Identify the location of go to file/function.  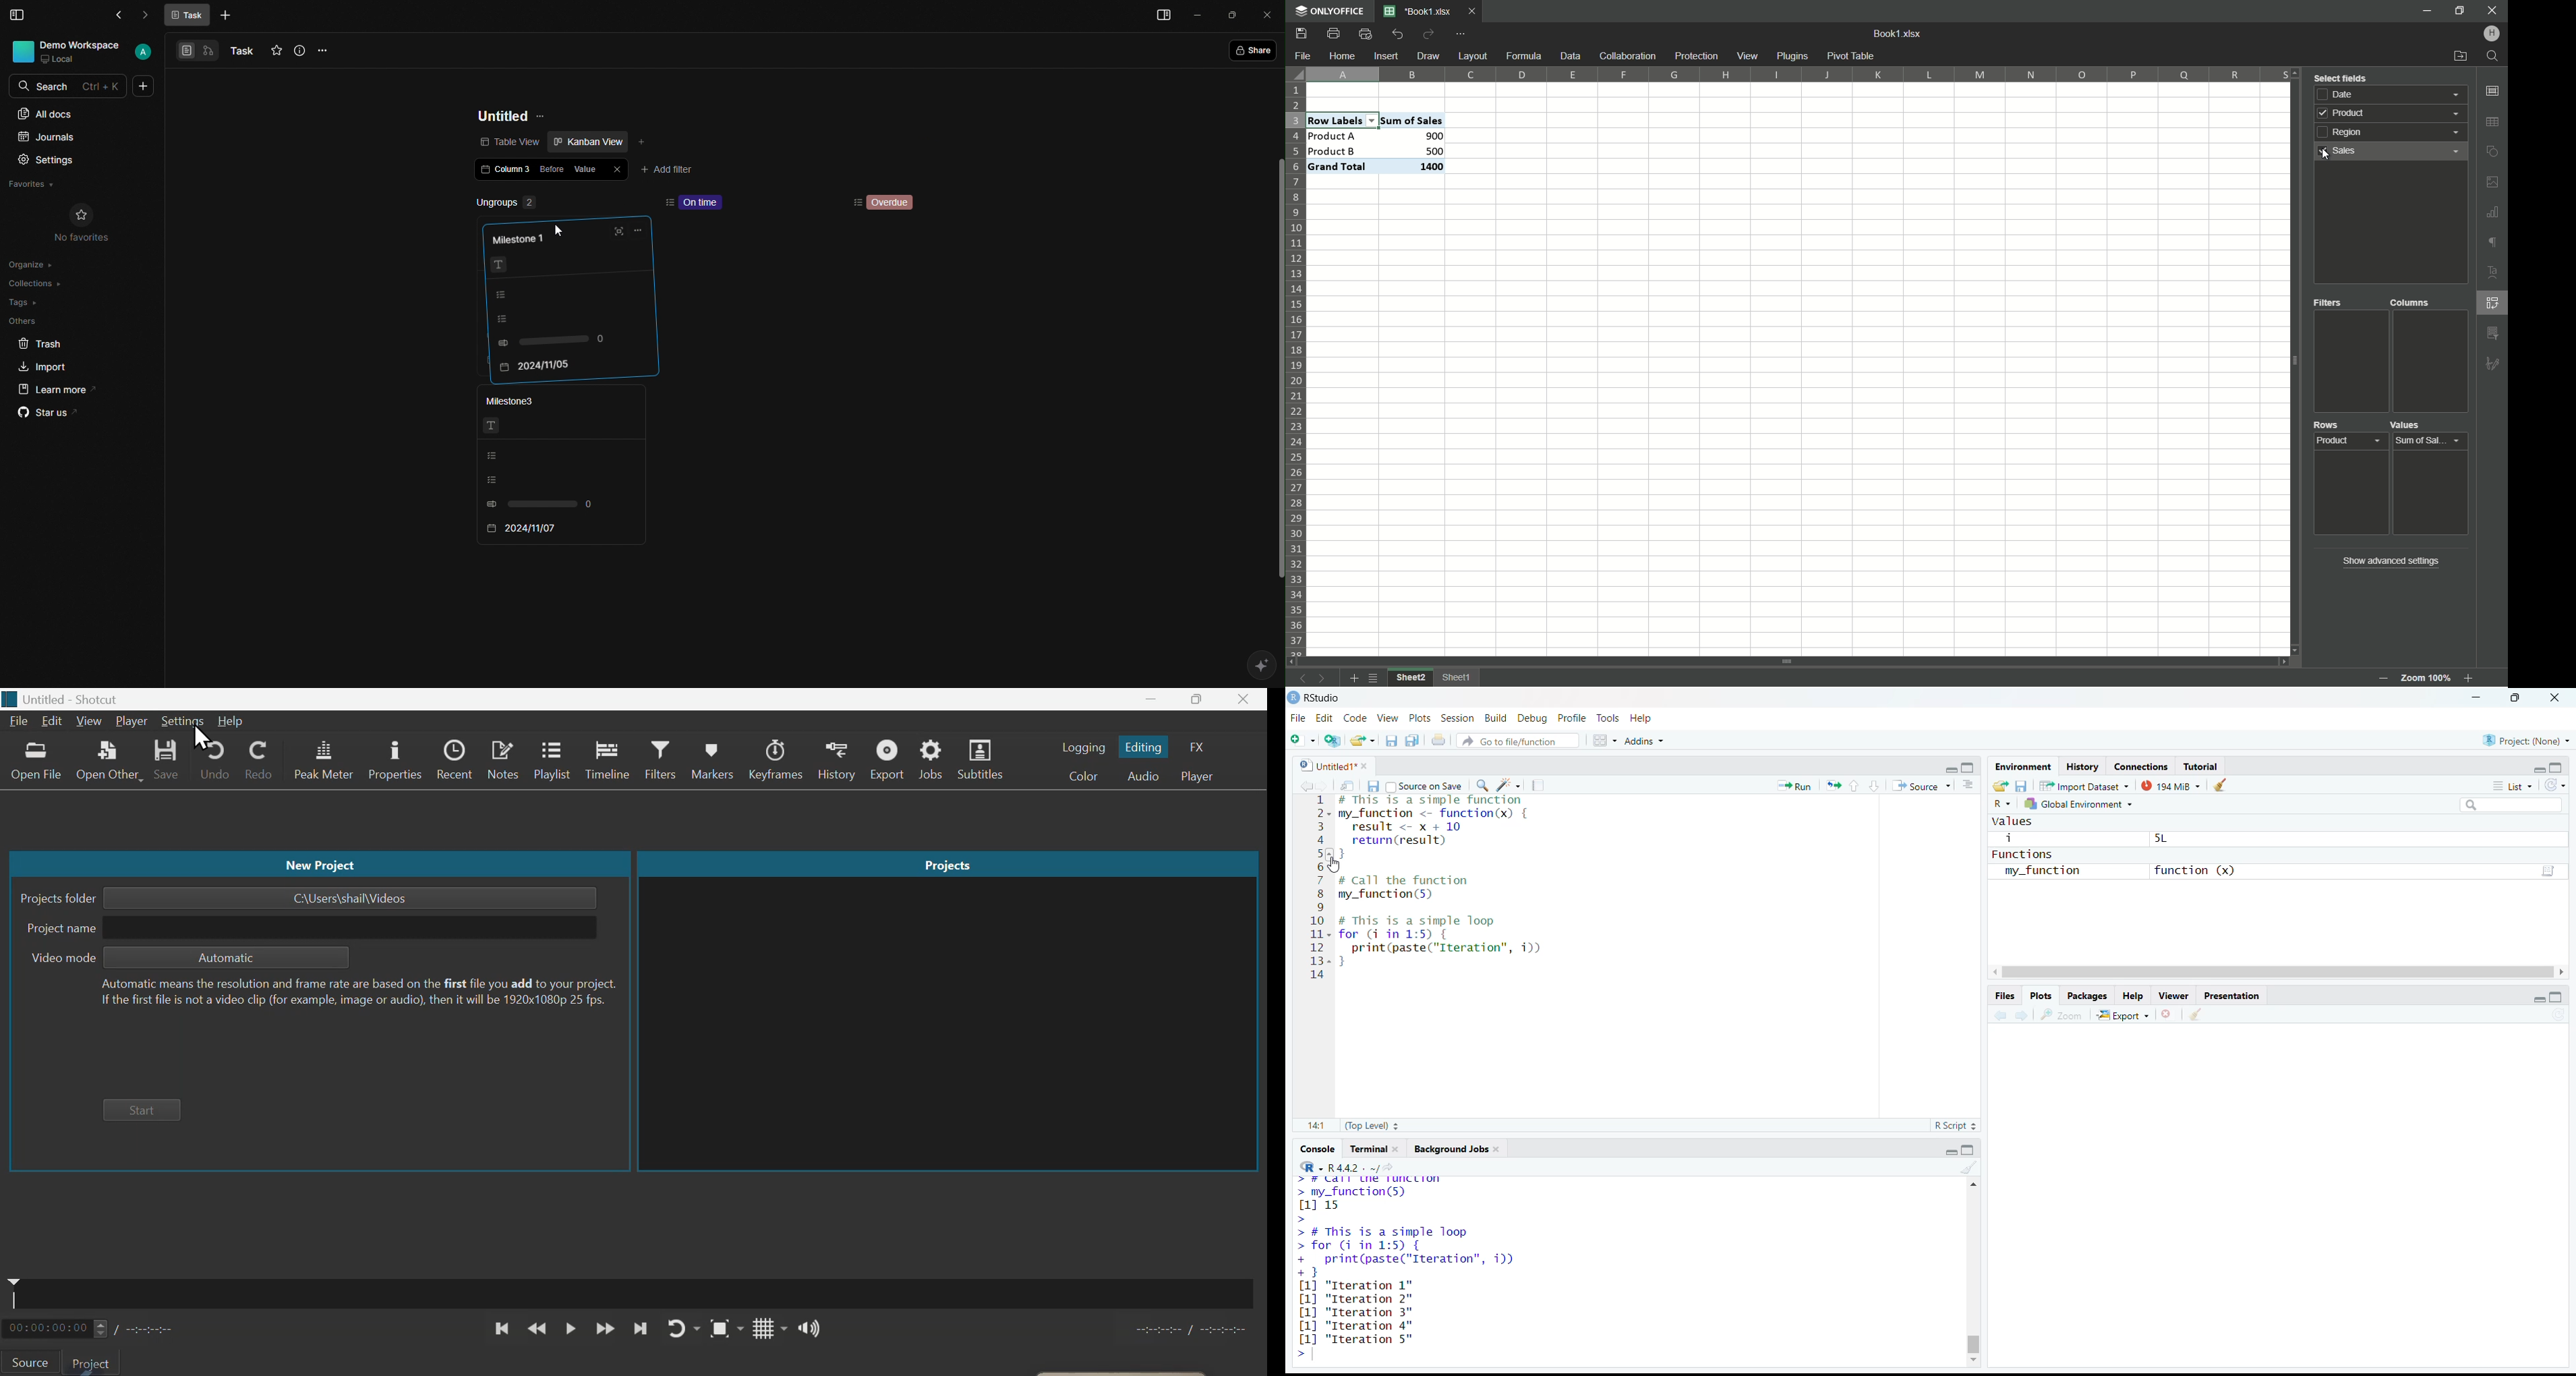
(1519, 739).